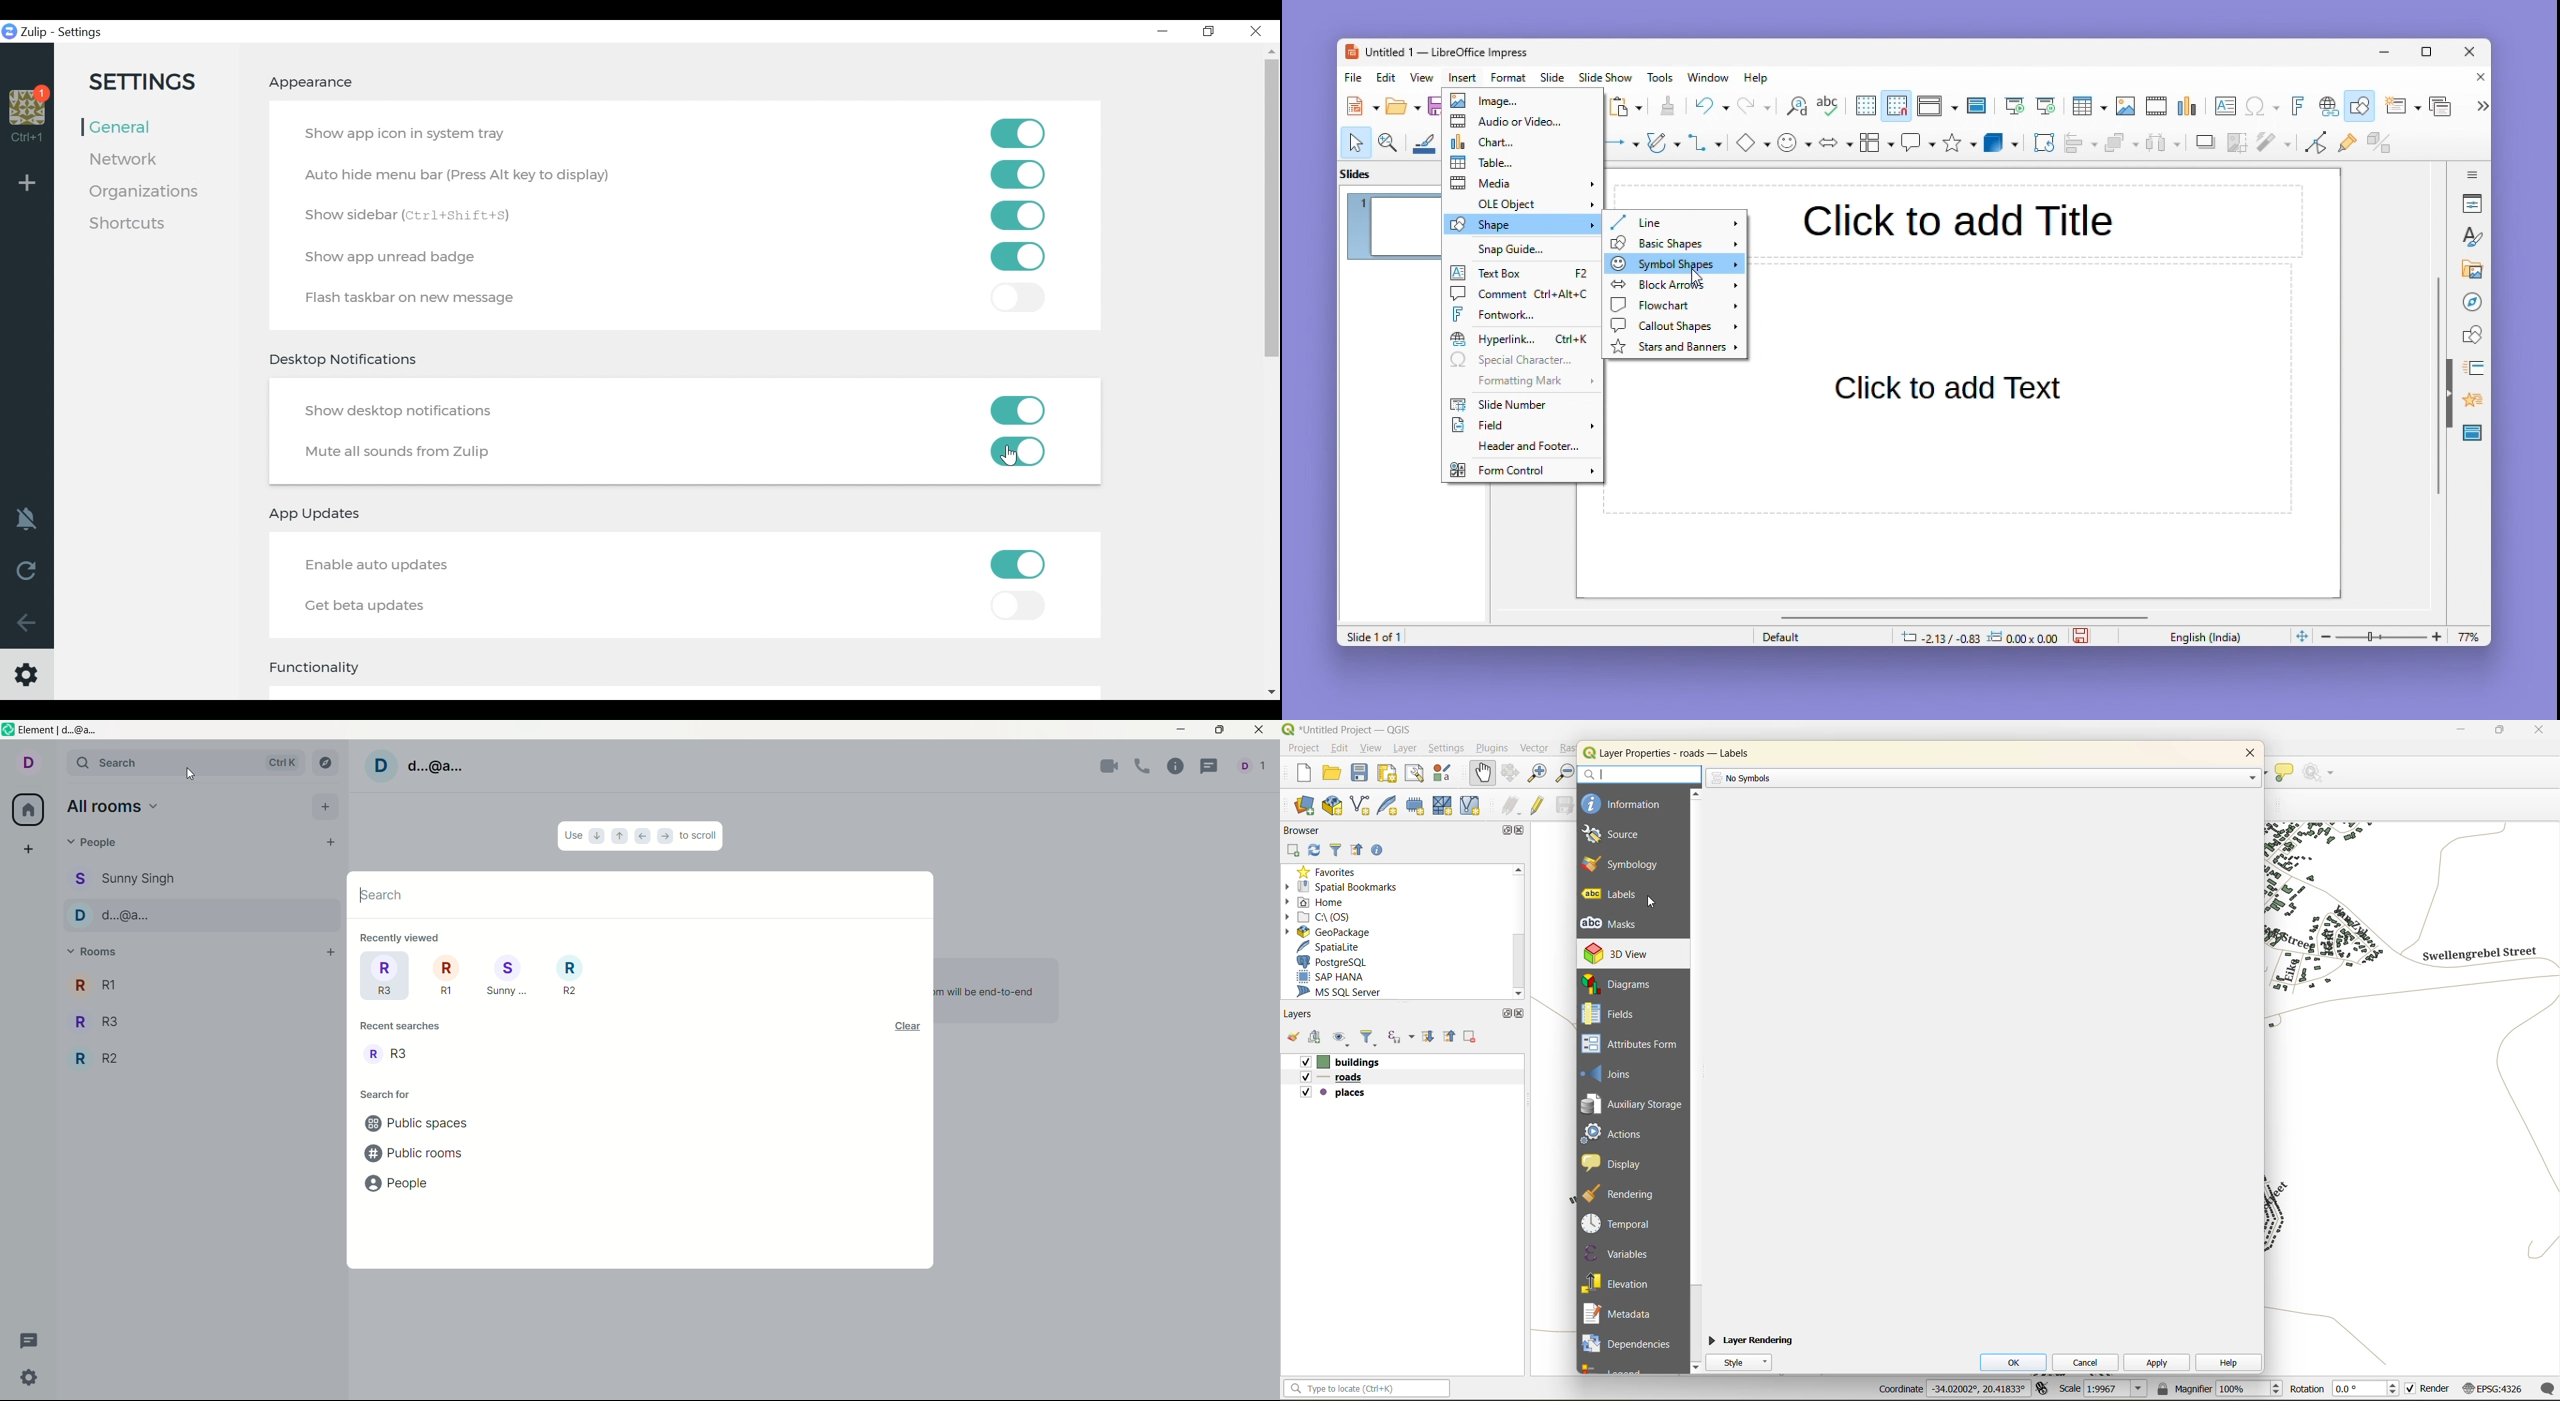 The width and height of the screenshot is (2576, 1428). What do you see at coordinates (402, 937) in the screenshot?
I see `recently viewed` at bounding box center [402, 937].